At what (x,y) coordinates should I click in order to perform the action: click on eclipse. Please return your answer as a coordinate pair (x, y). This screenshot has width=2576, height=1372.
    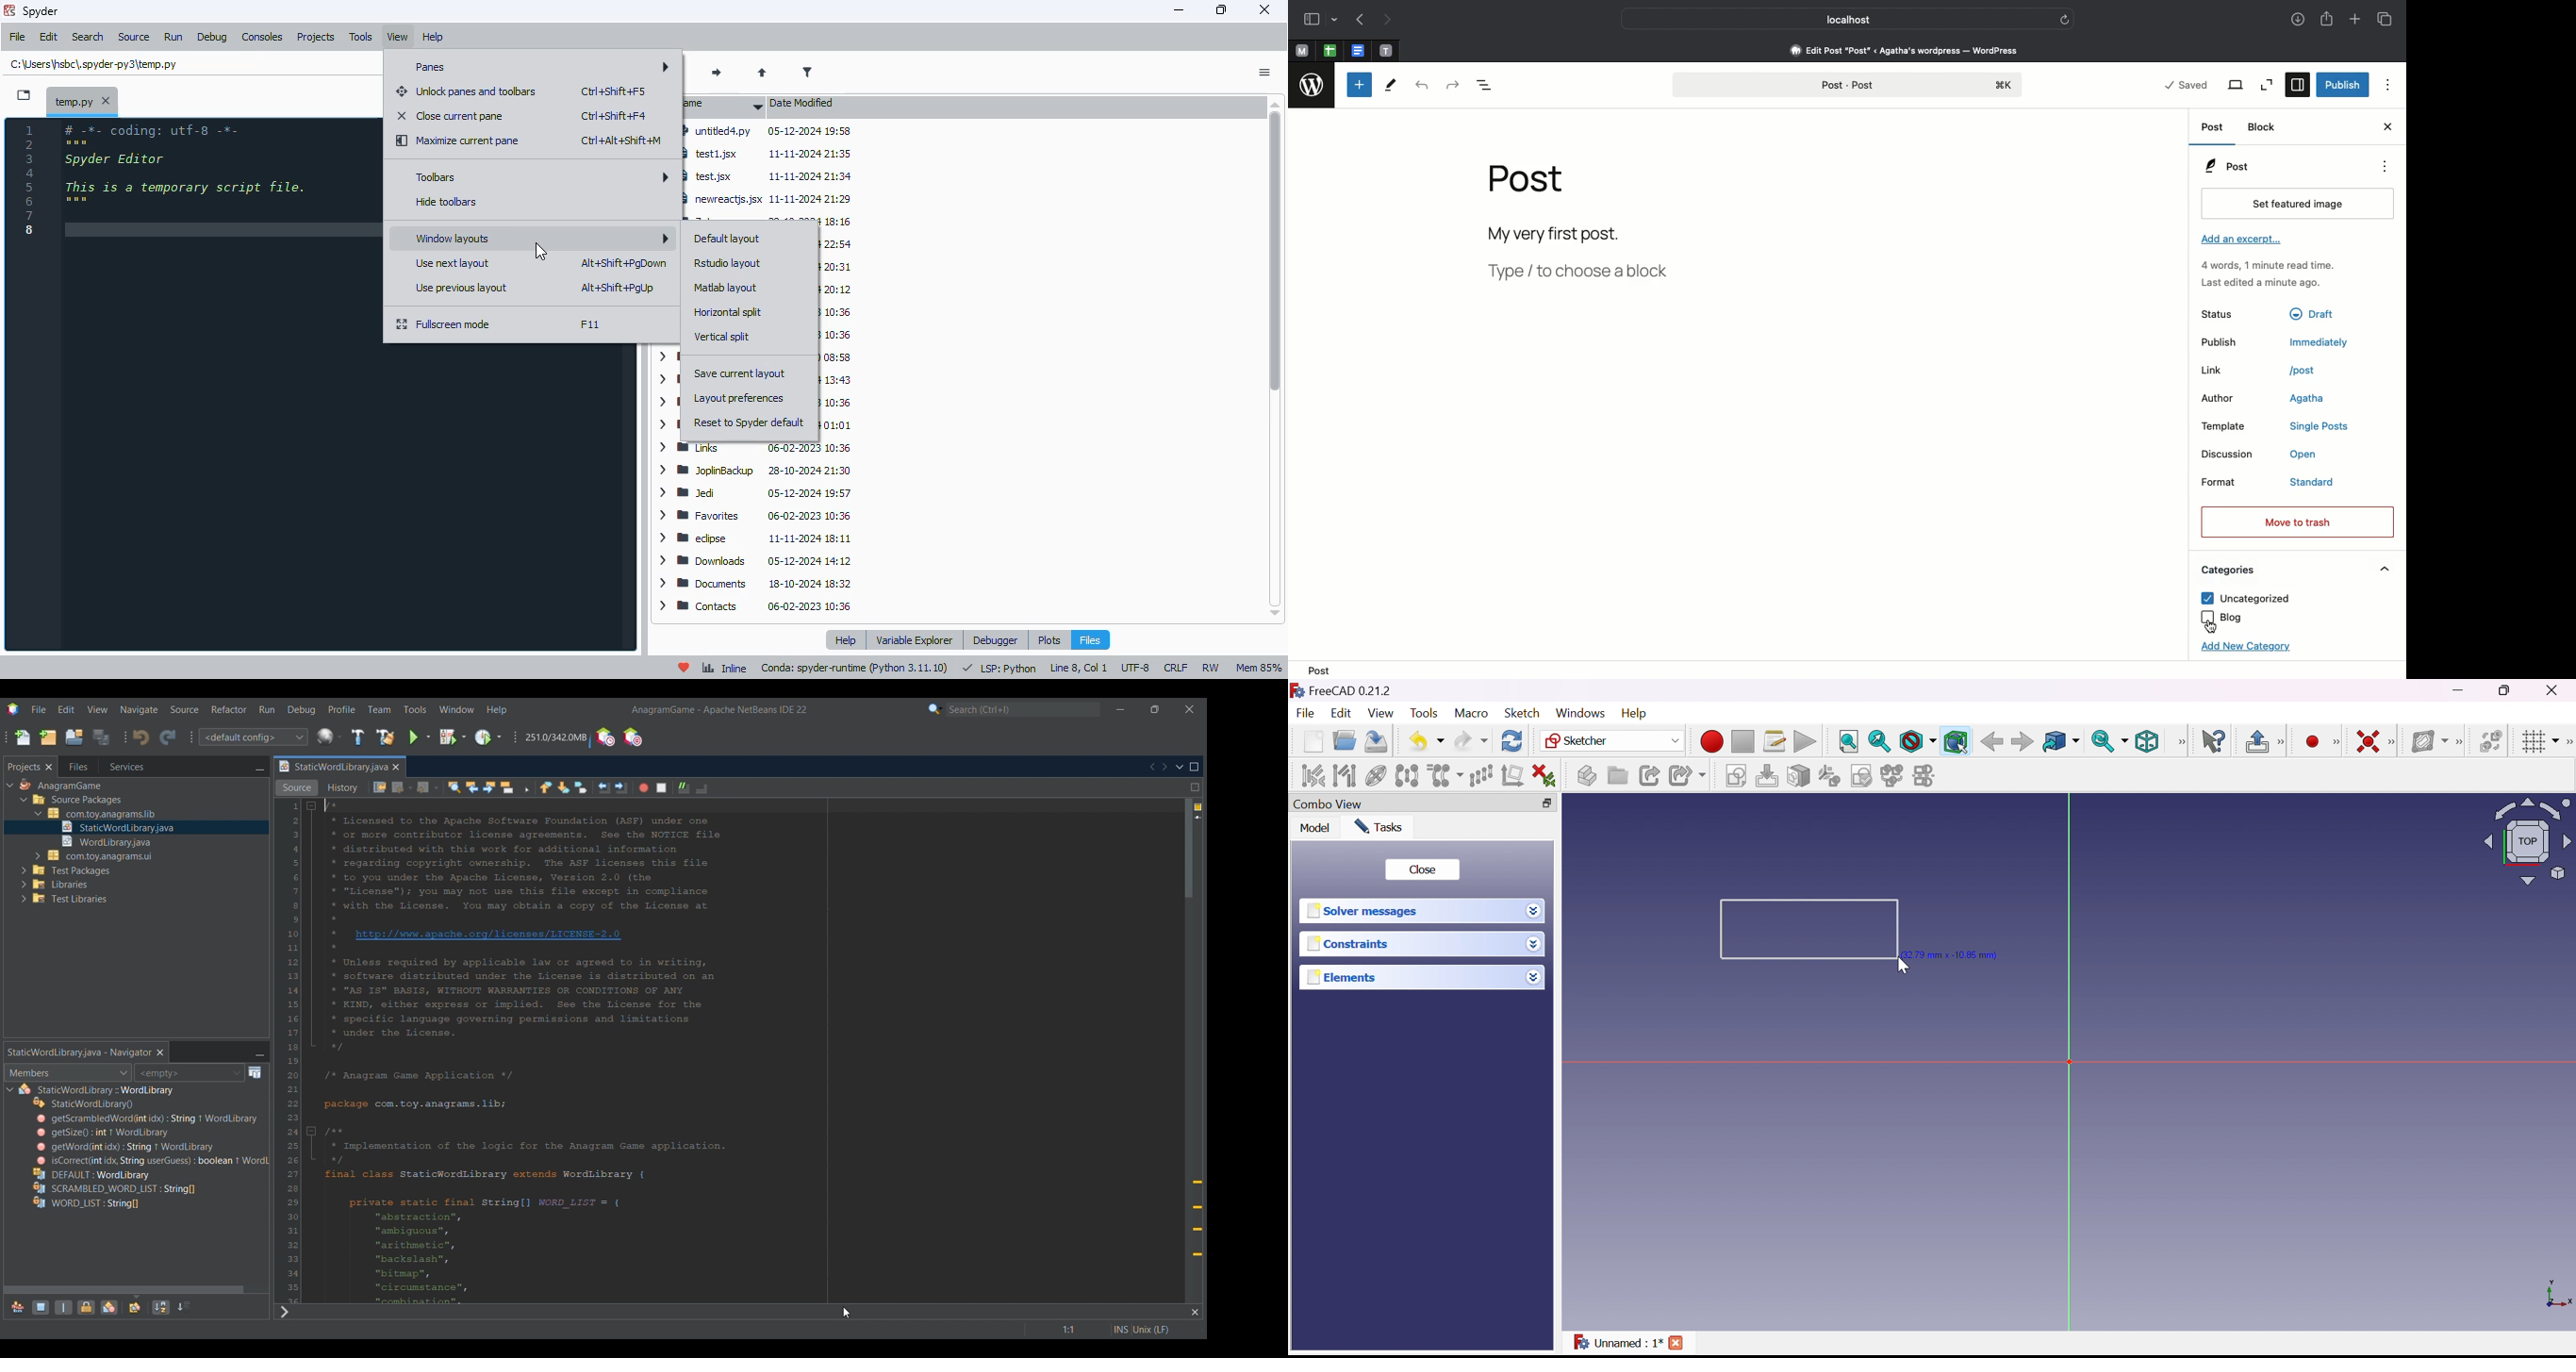
    Looking at the image, I should click on (753, 538).